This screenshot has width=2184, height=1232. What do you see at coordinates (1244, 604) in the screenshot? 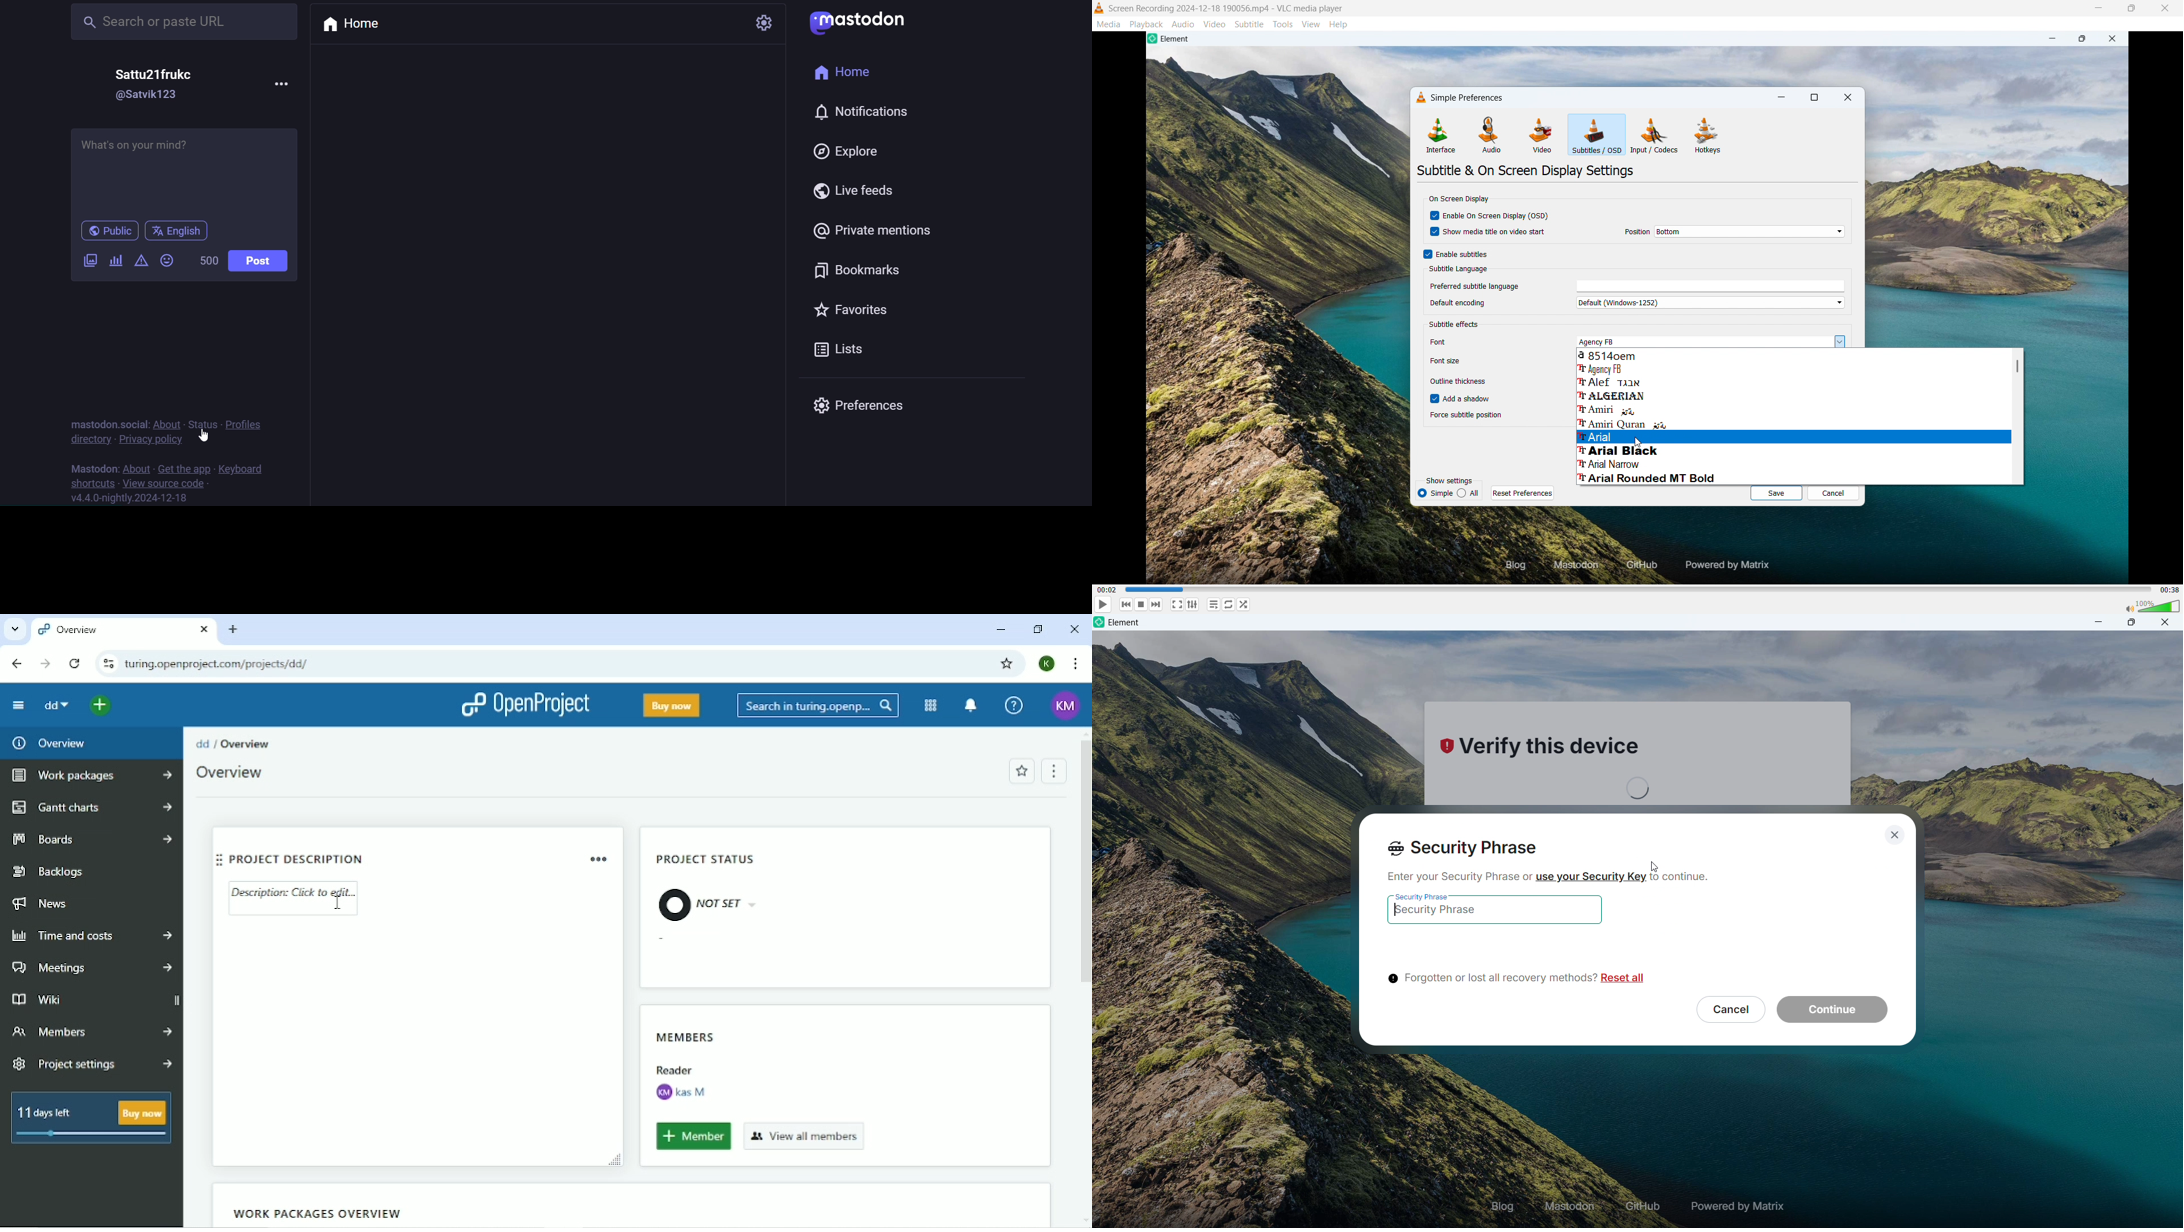
I see `random` at bounding box center [1244, 604].